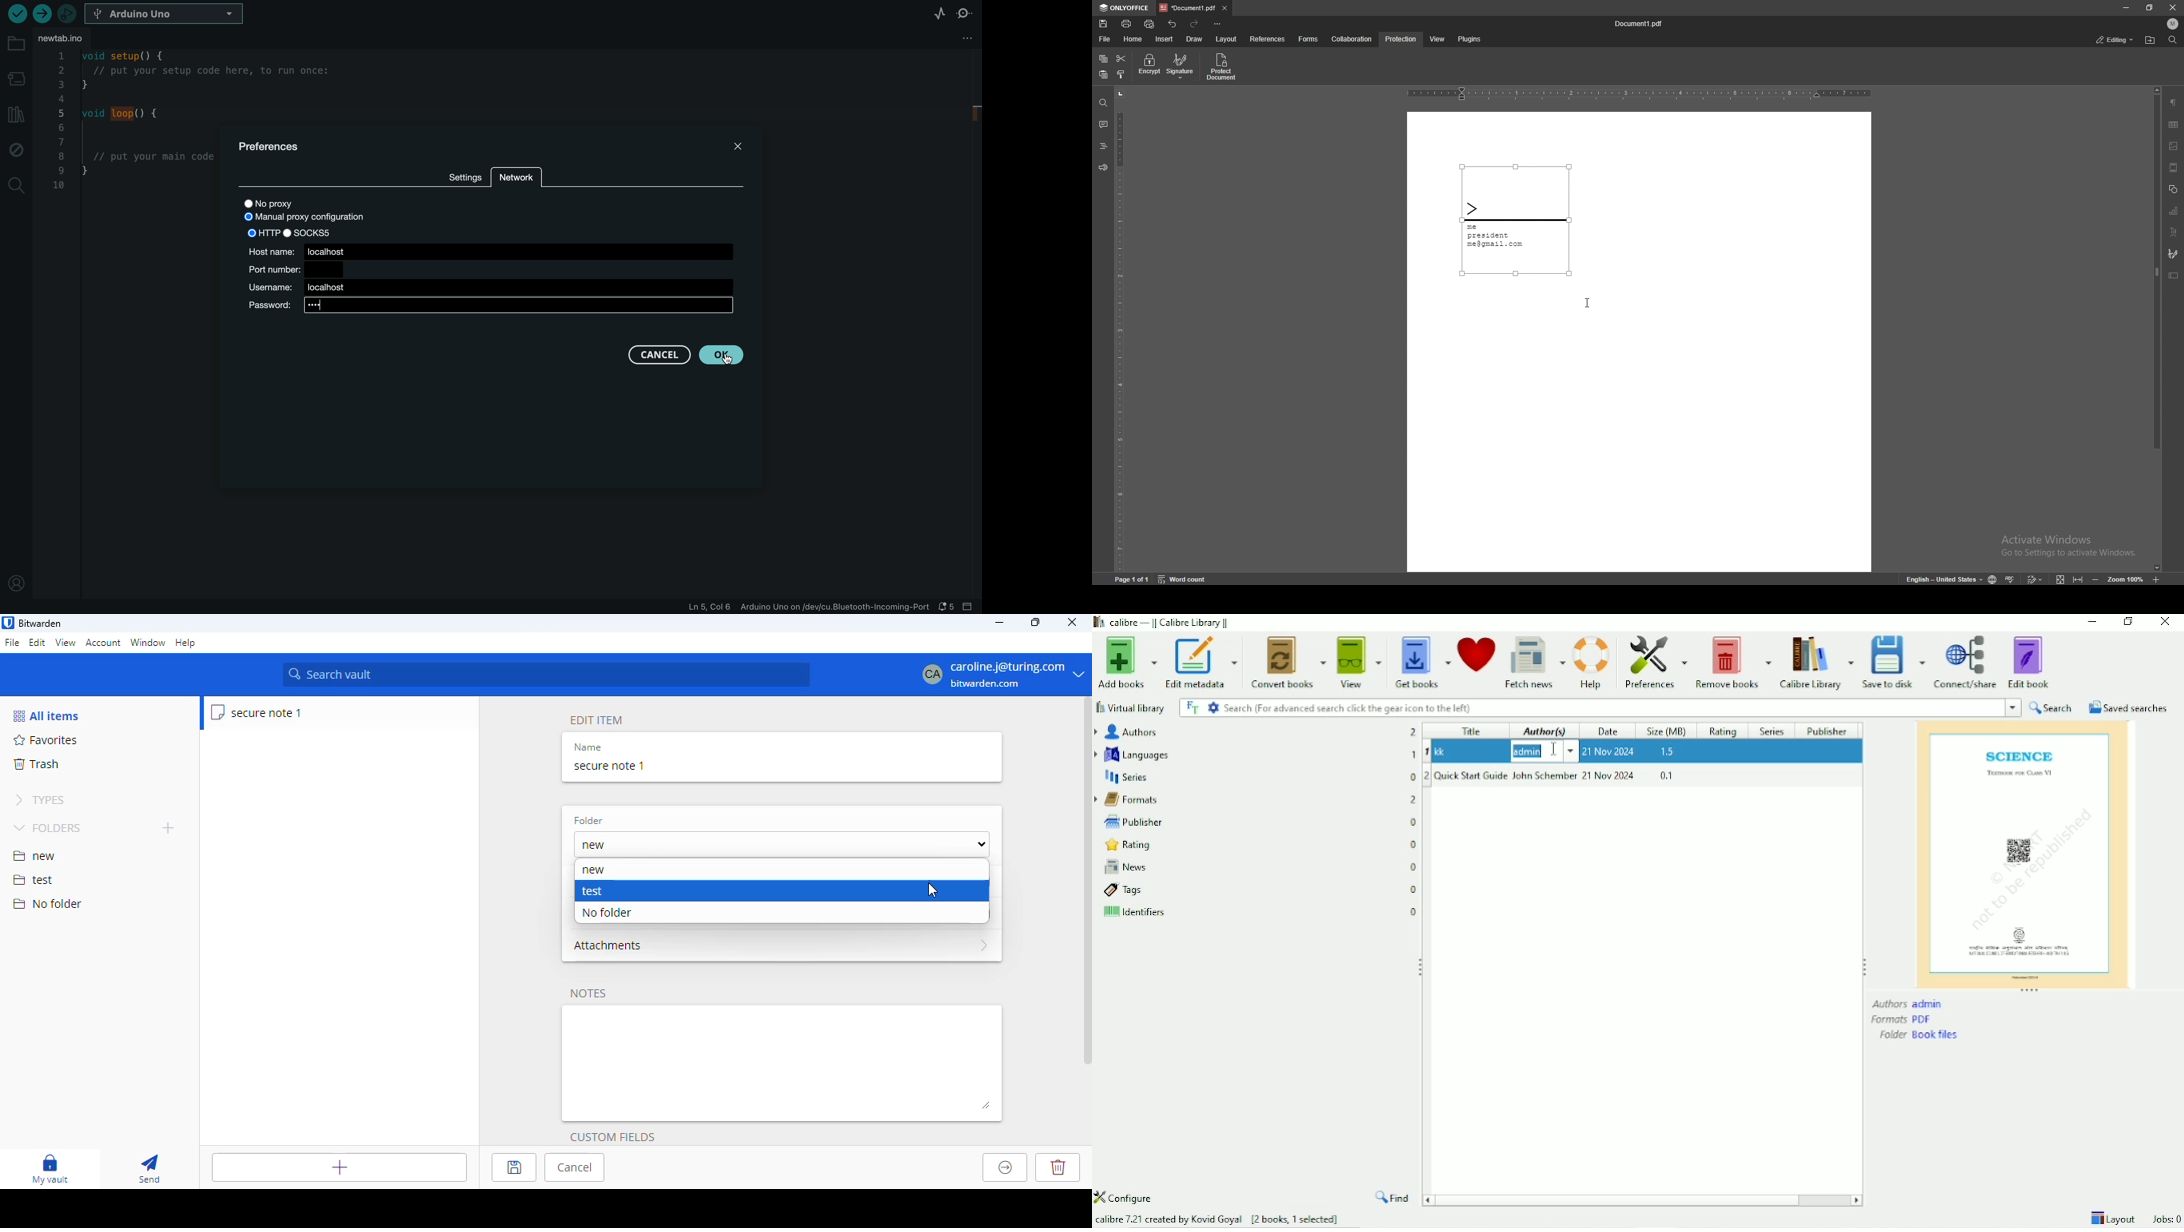 The width and height of the screenshot is (2184, 1232). What do you see at coordinates (1057, 1168) in the screenshot?
I see `delete` at bounding box center [1057, 1168].